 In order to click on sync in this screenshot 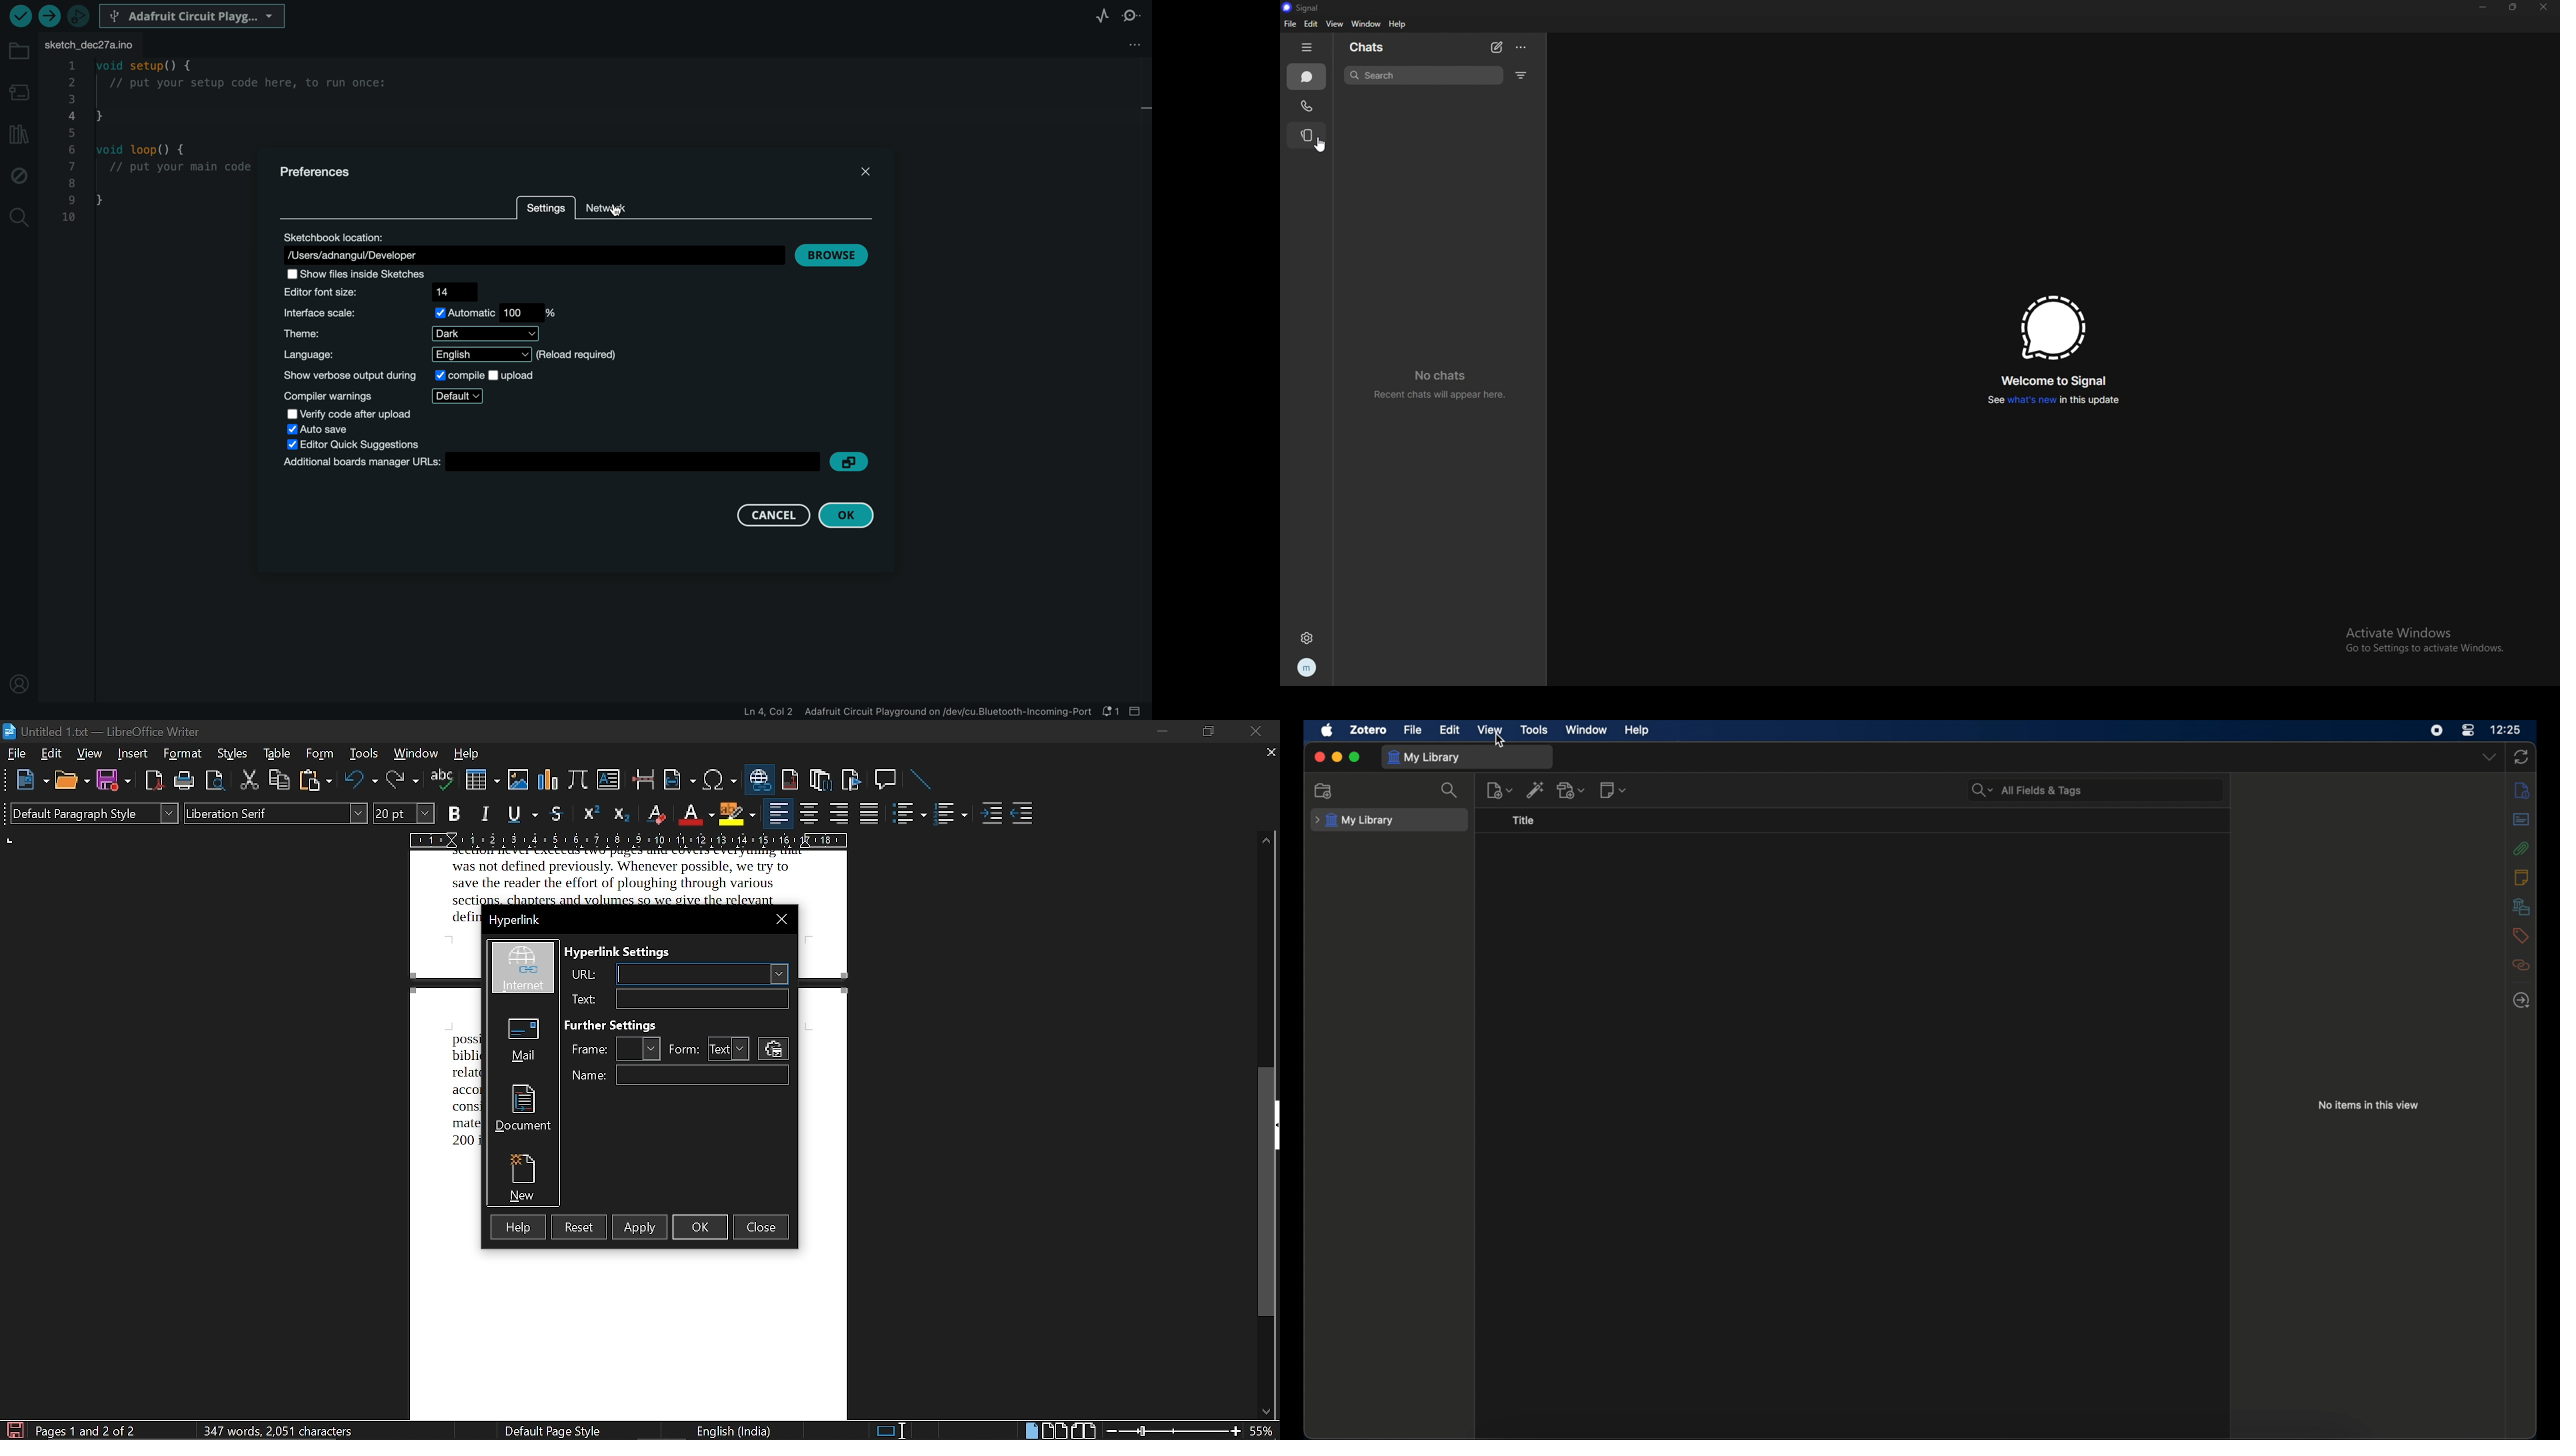, I will do `click(2521, 757)`.